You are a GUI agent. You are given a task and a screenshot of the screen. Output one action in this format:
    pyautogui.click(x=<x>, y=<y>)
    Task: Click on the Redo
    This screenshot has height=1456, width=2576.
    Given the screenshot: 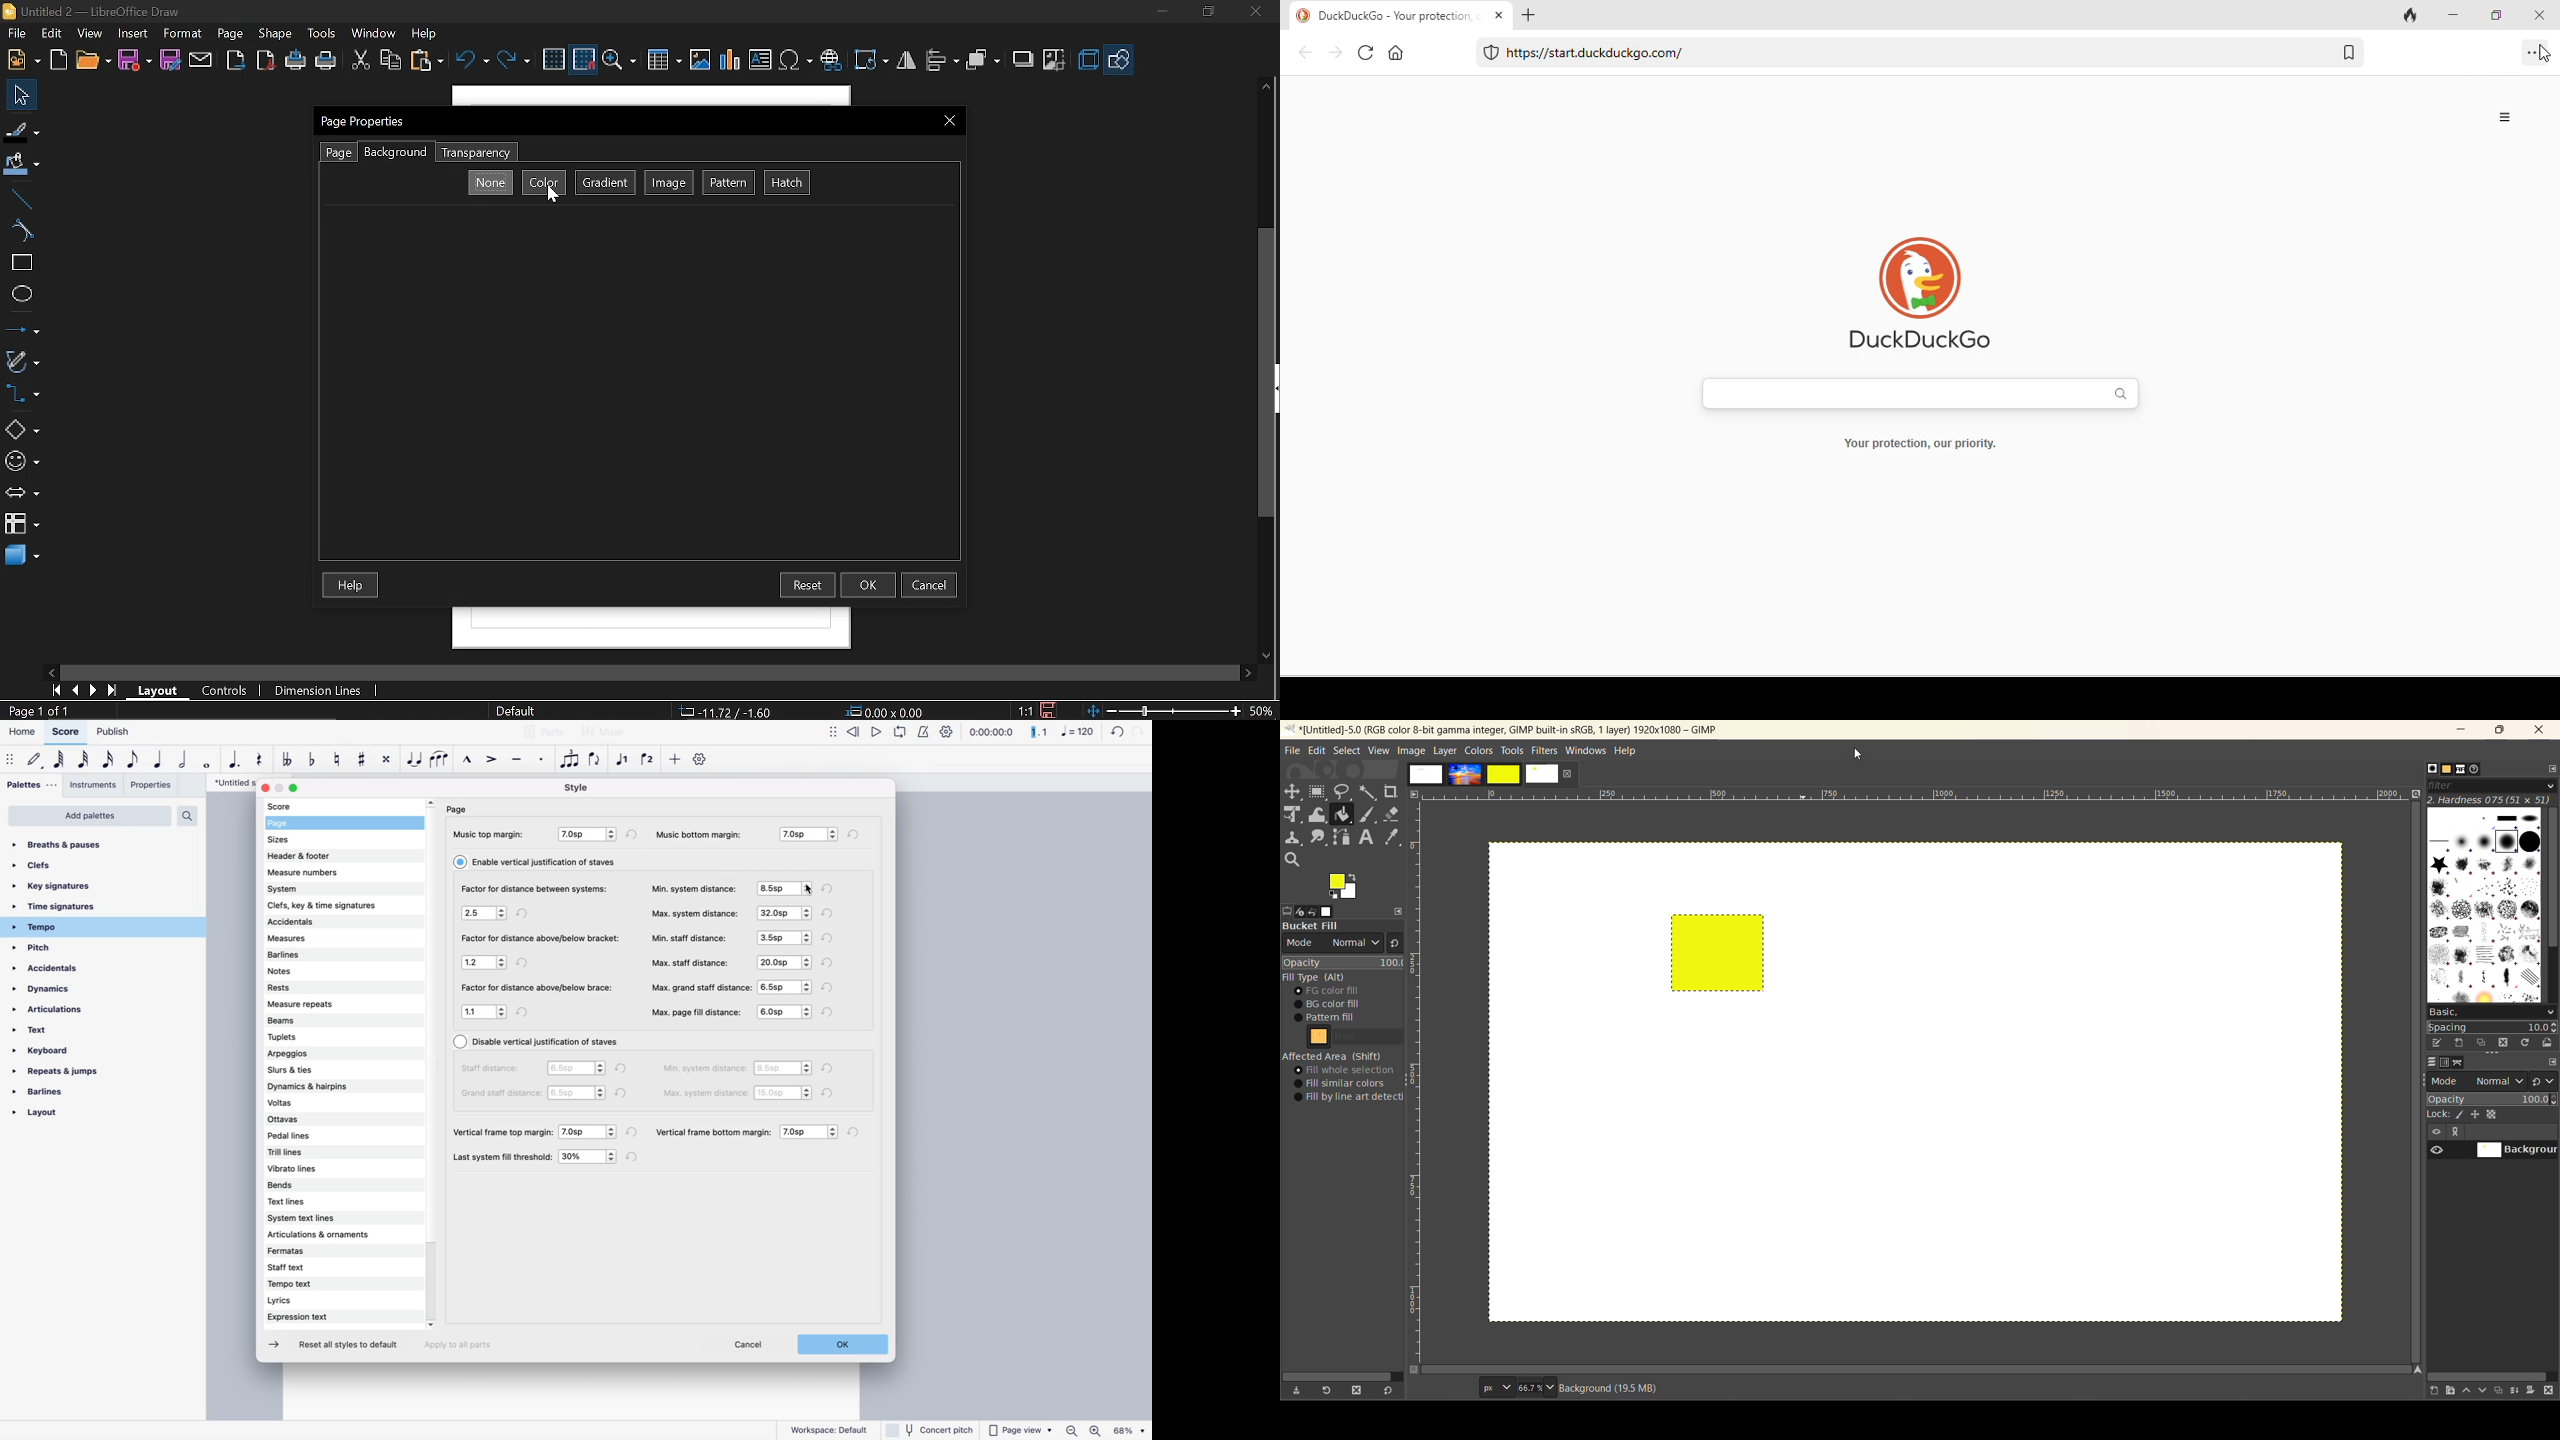 What is the action you would take?
    pyautogui.click(x=514, y=62)
    